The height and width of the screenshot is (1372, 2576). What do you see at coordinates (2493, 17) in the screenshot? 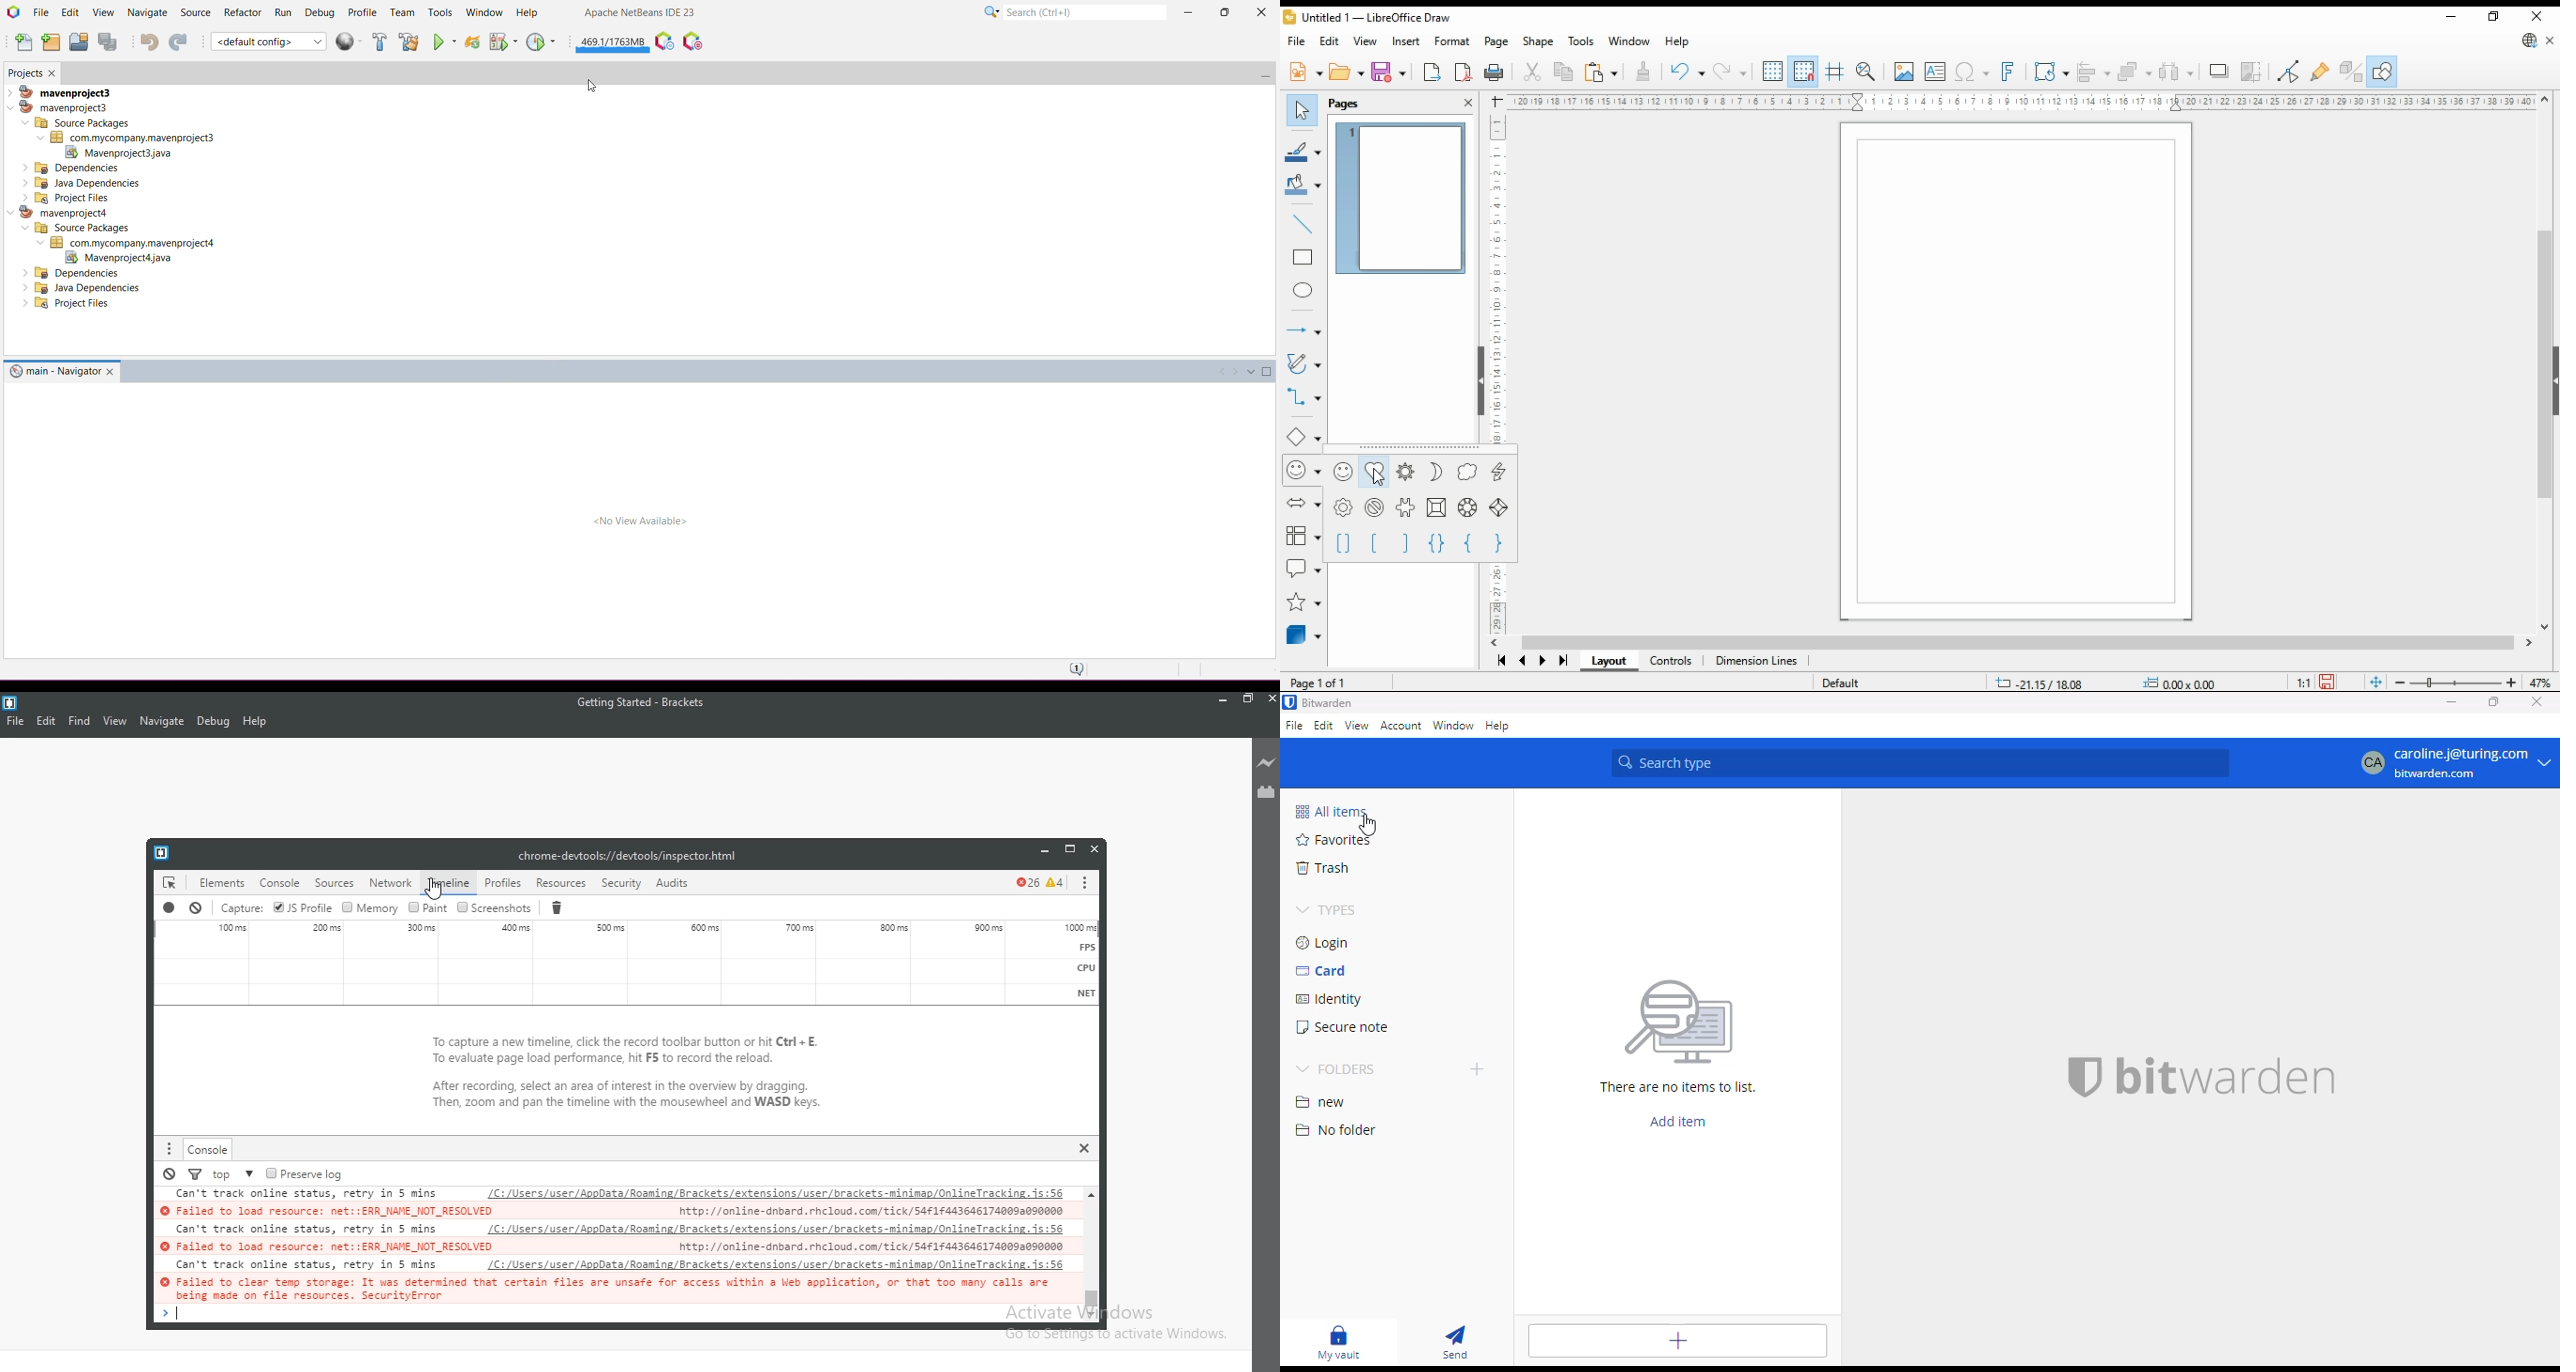
I see `restore` at bounding box center [2493, 17].